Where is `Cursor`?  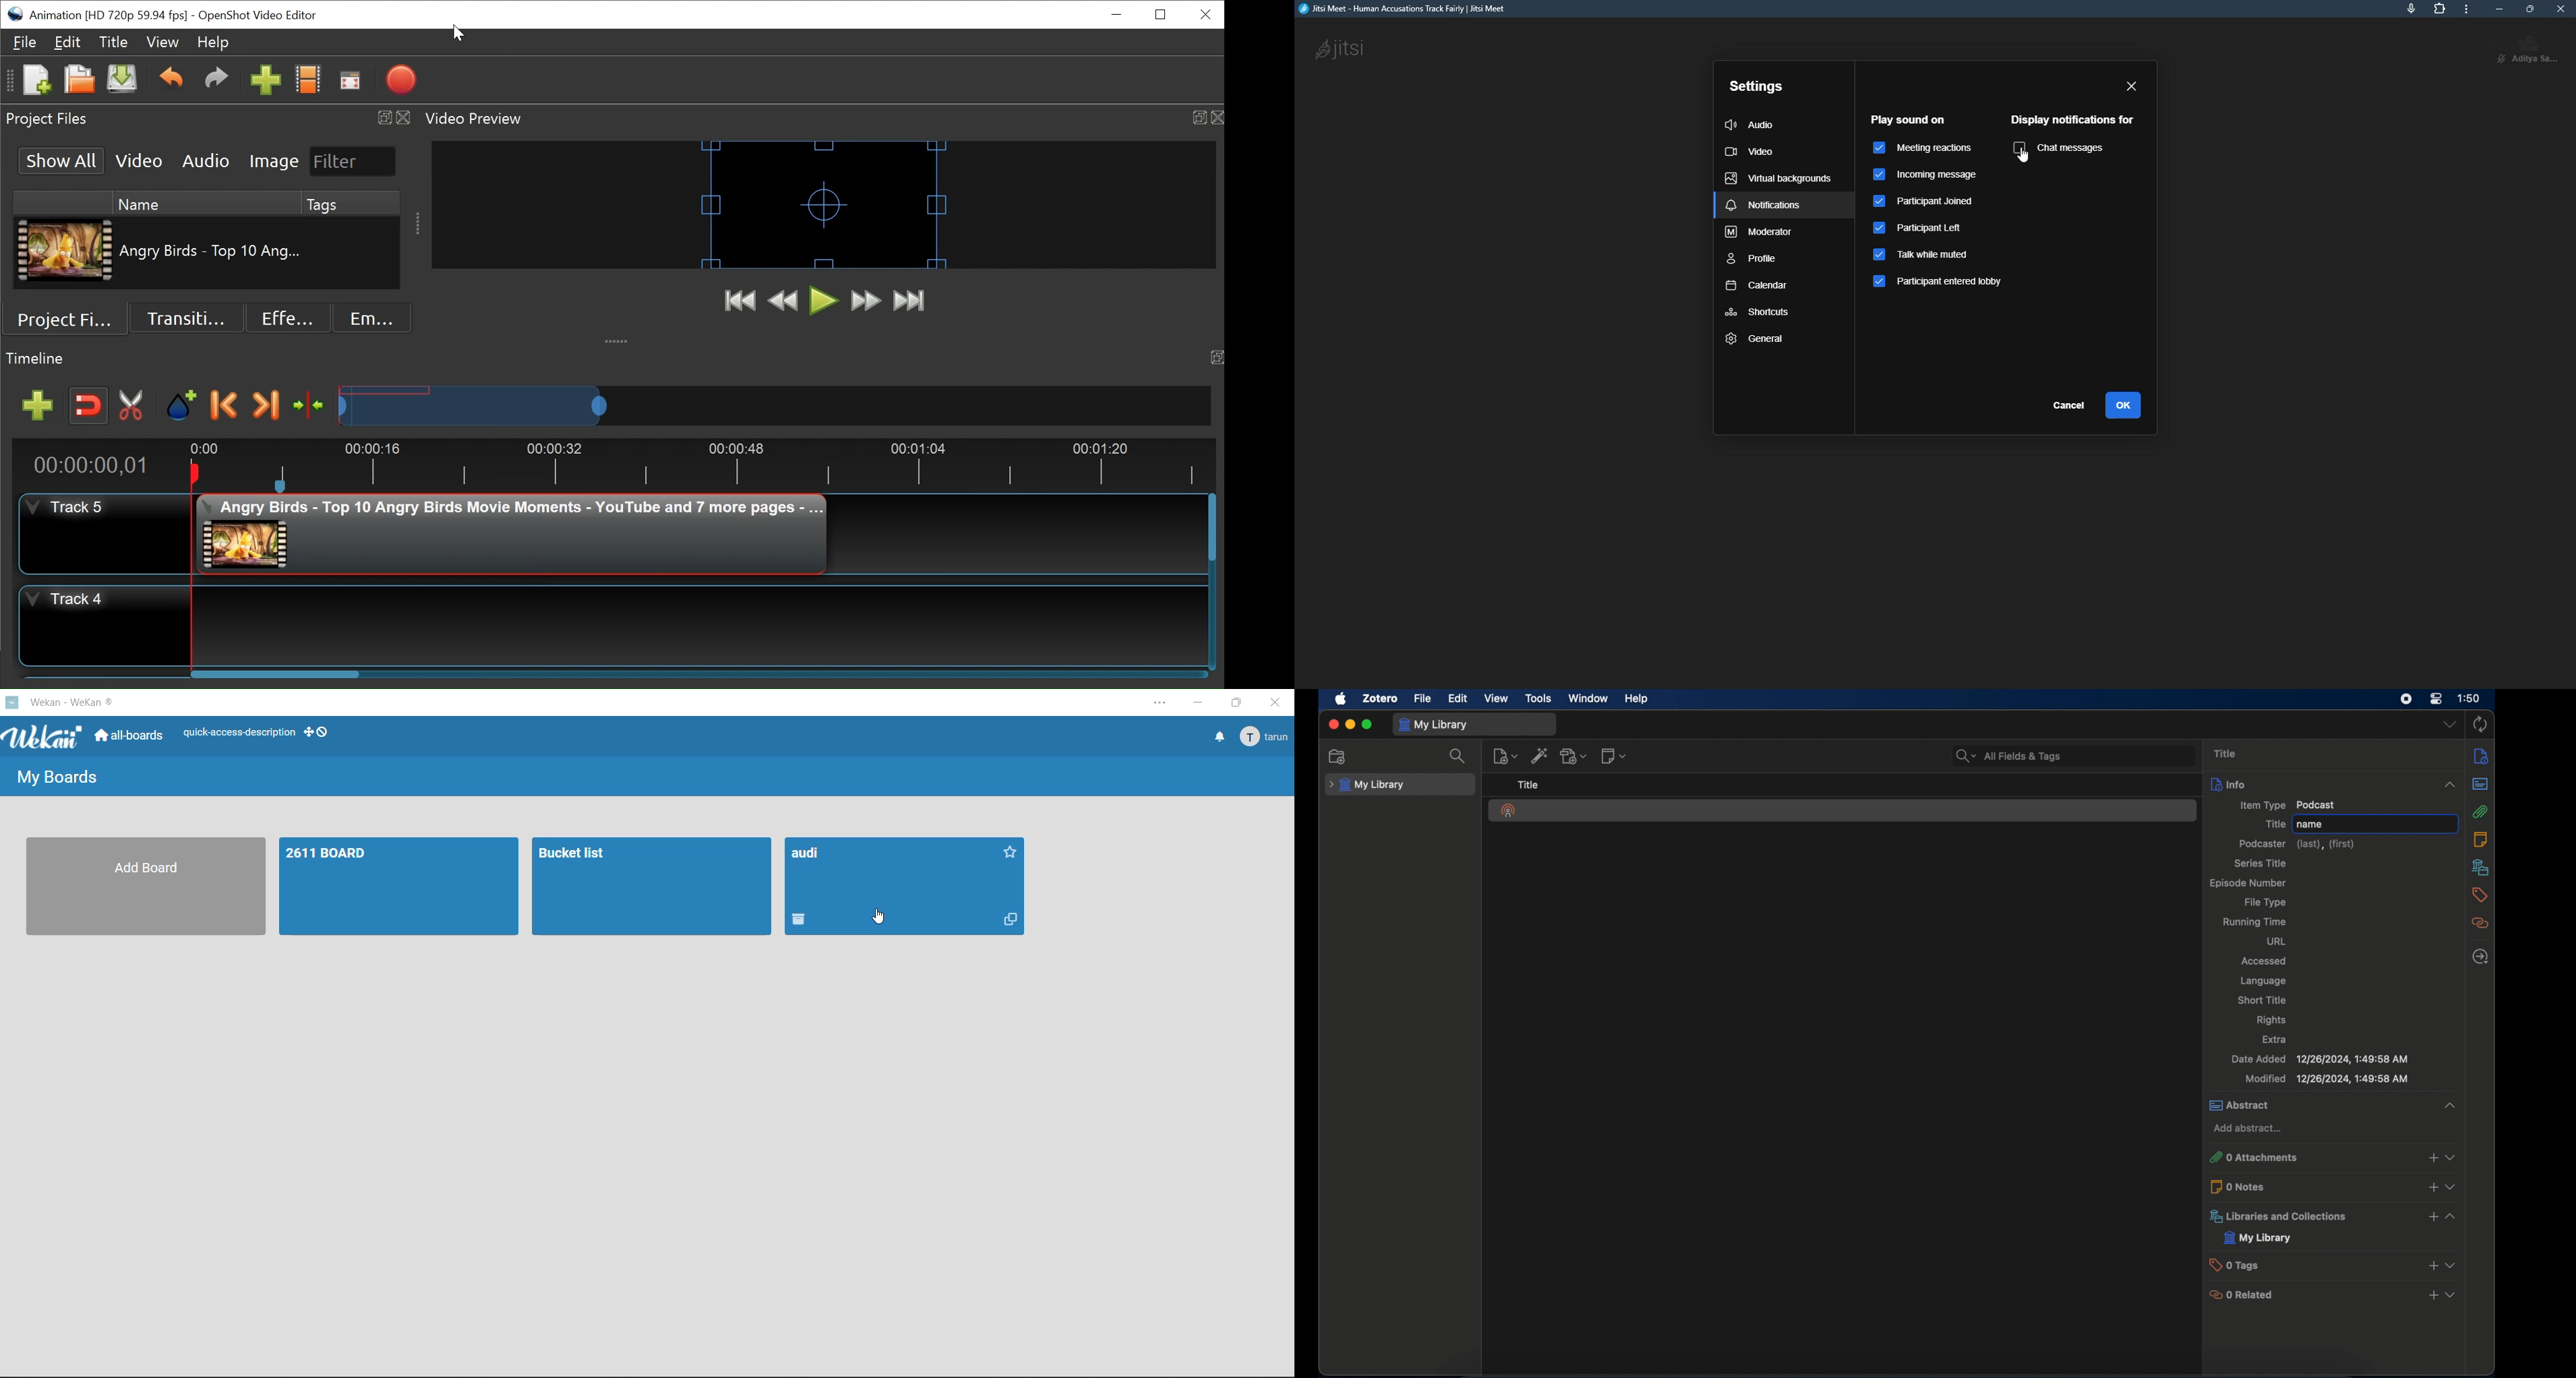 Cursor is located at coordinates (461, 36).